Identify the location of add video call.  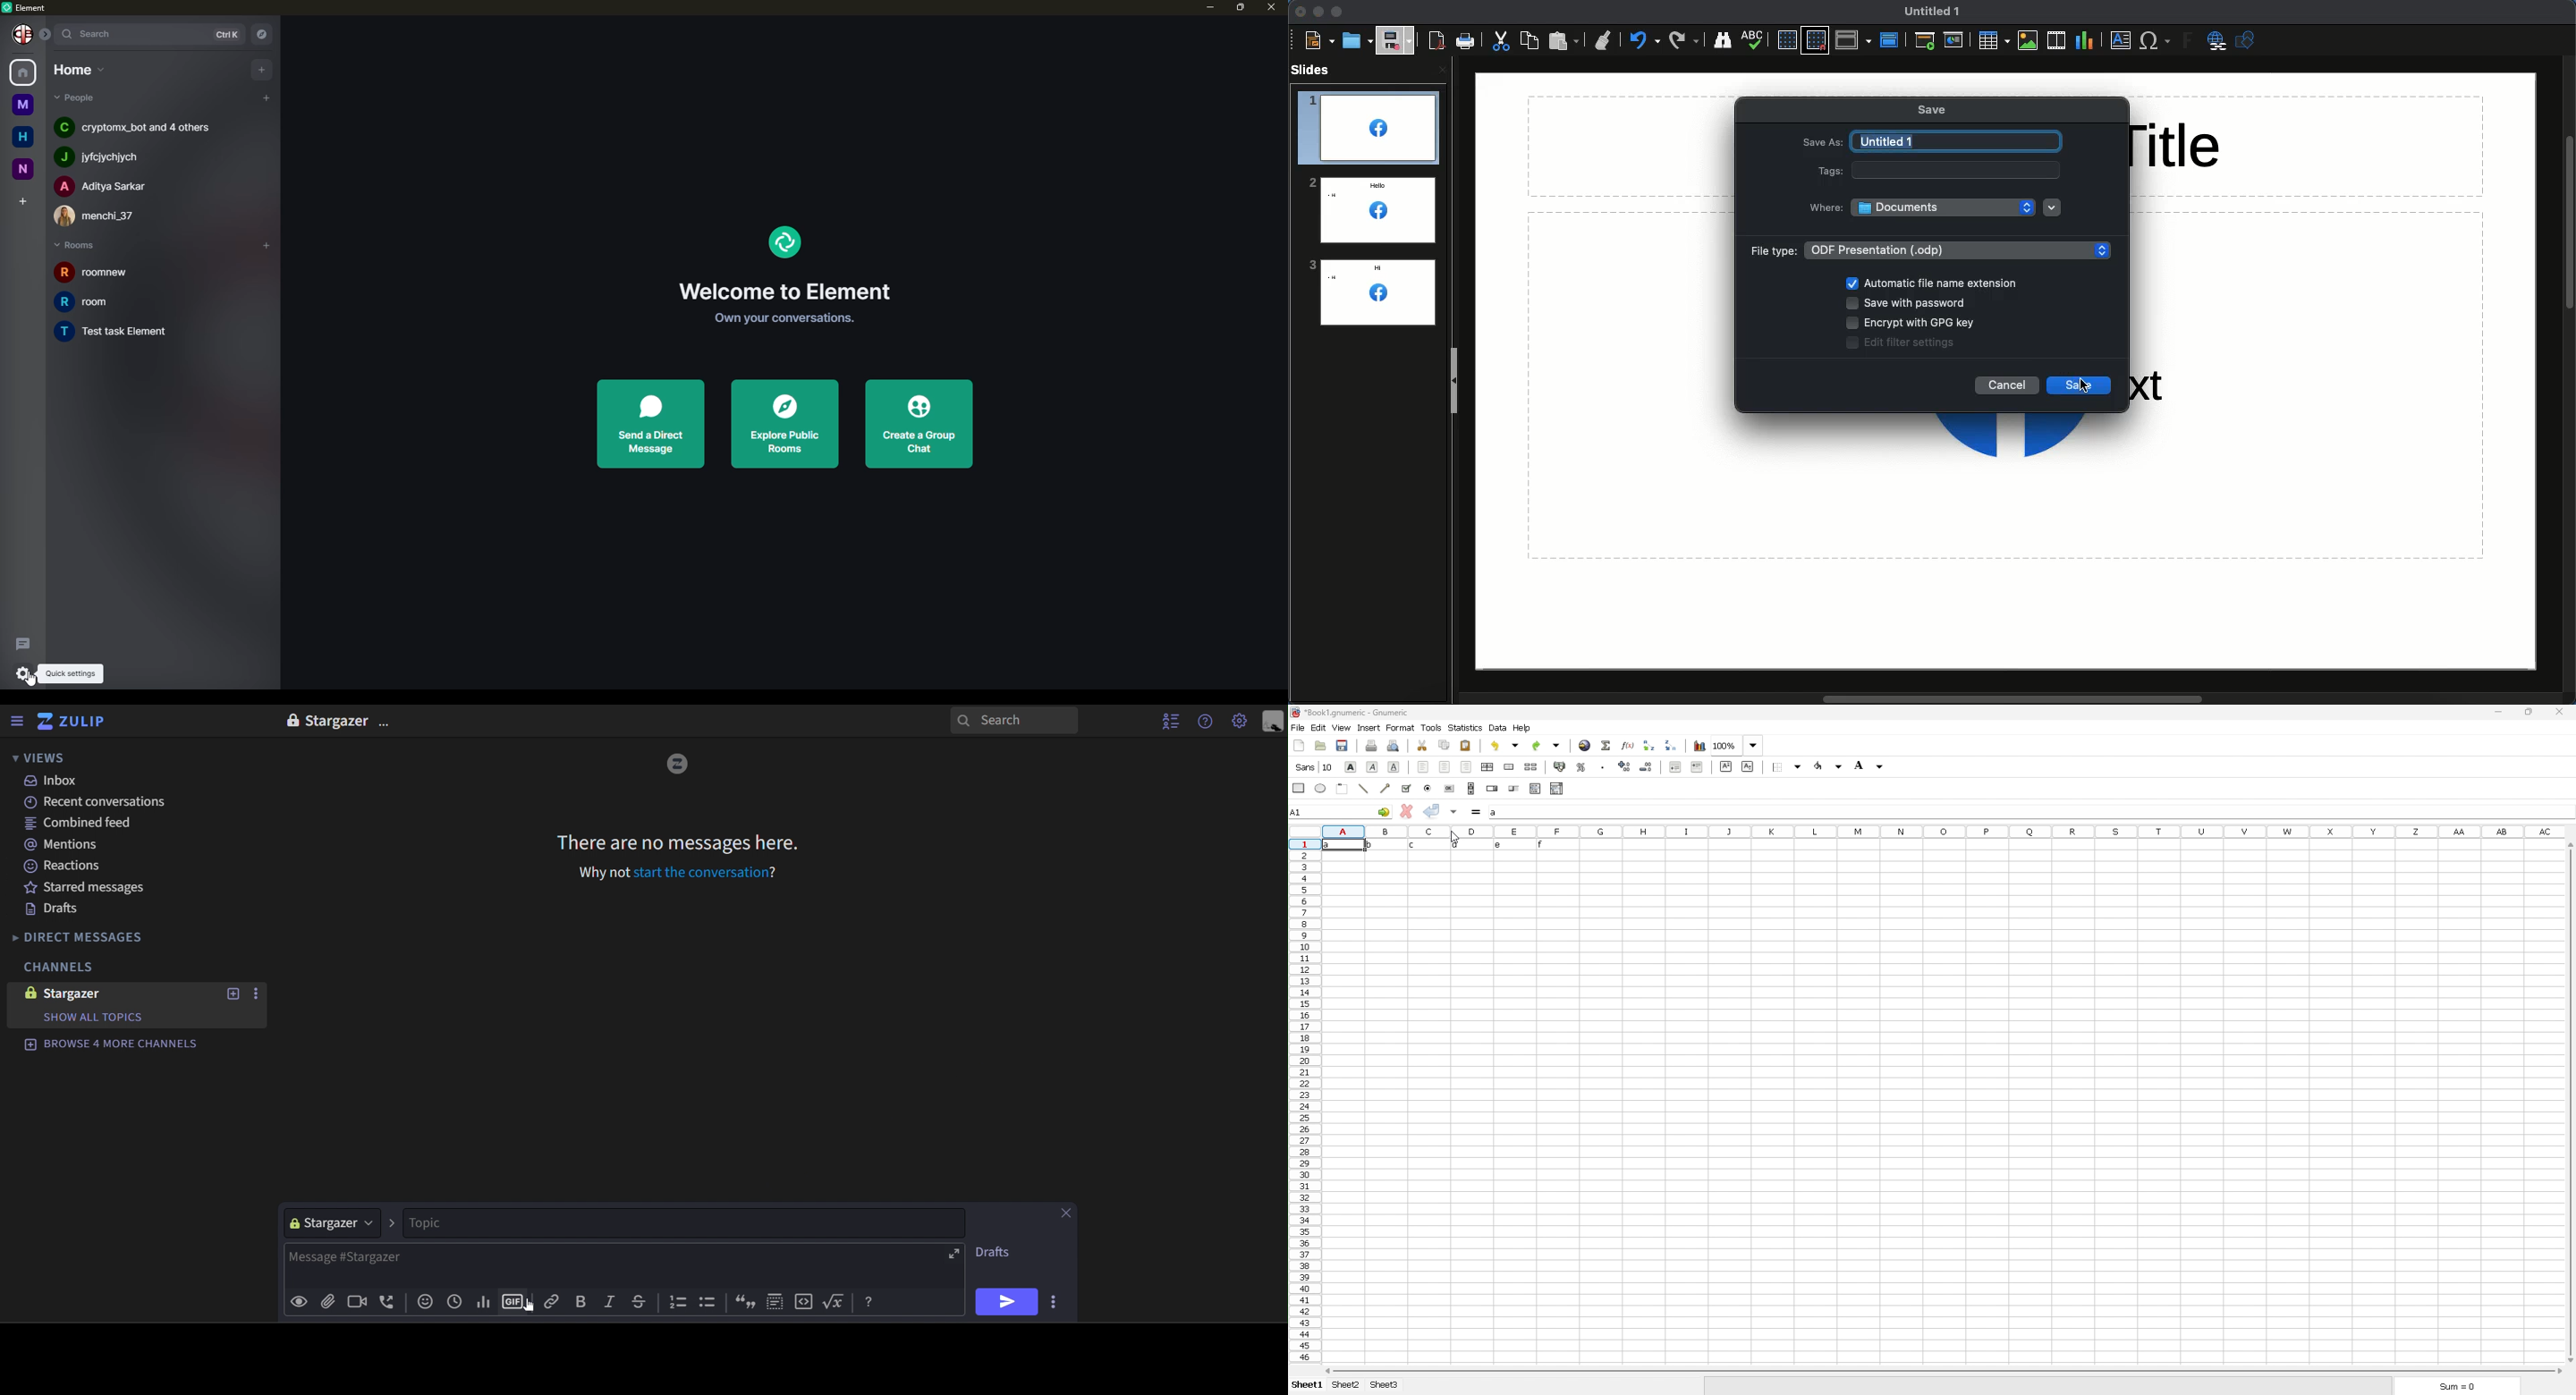
(363, 1304).